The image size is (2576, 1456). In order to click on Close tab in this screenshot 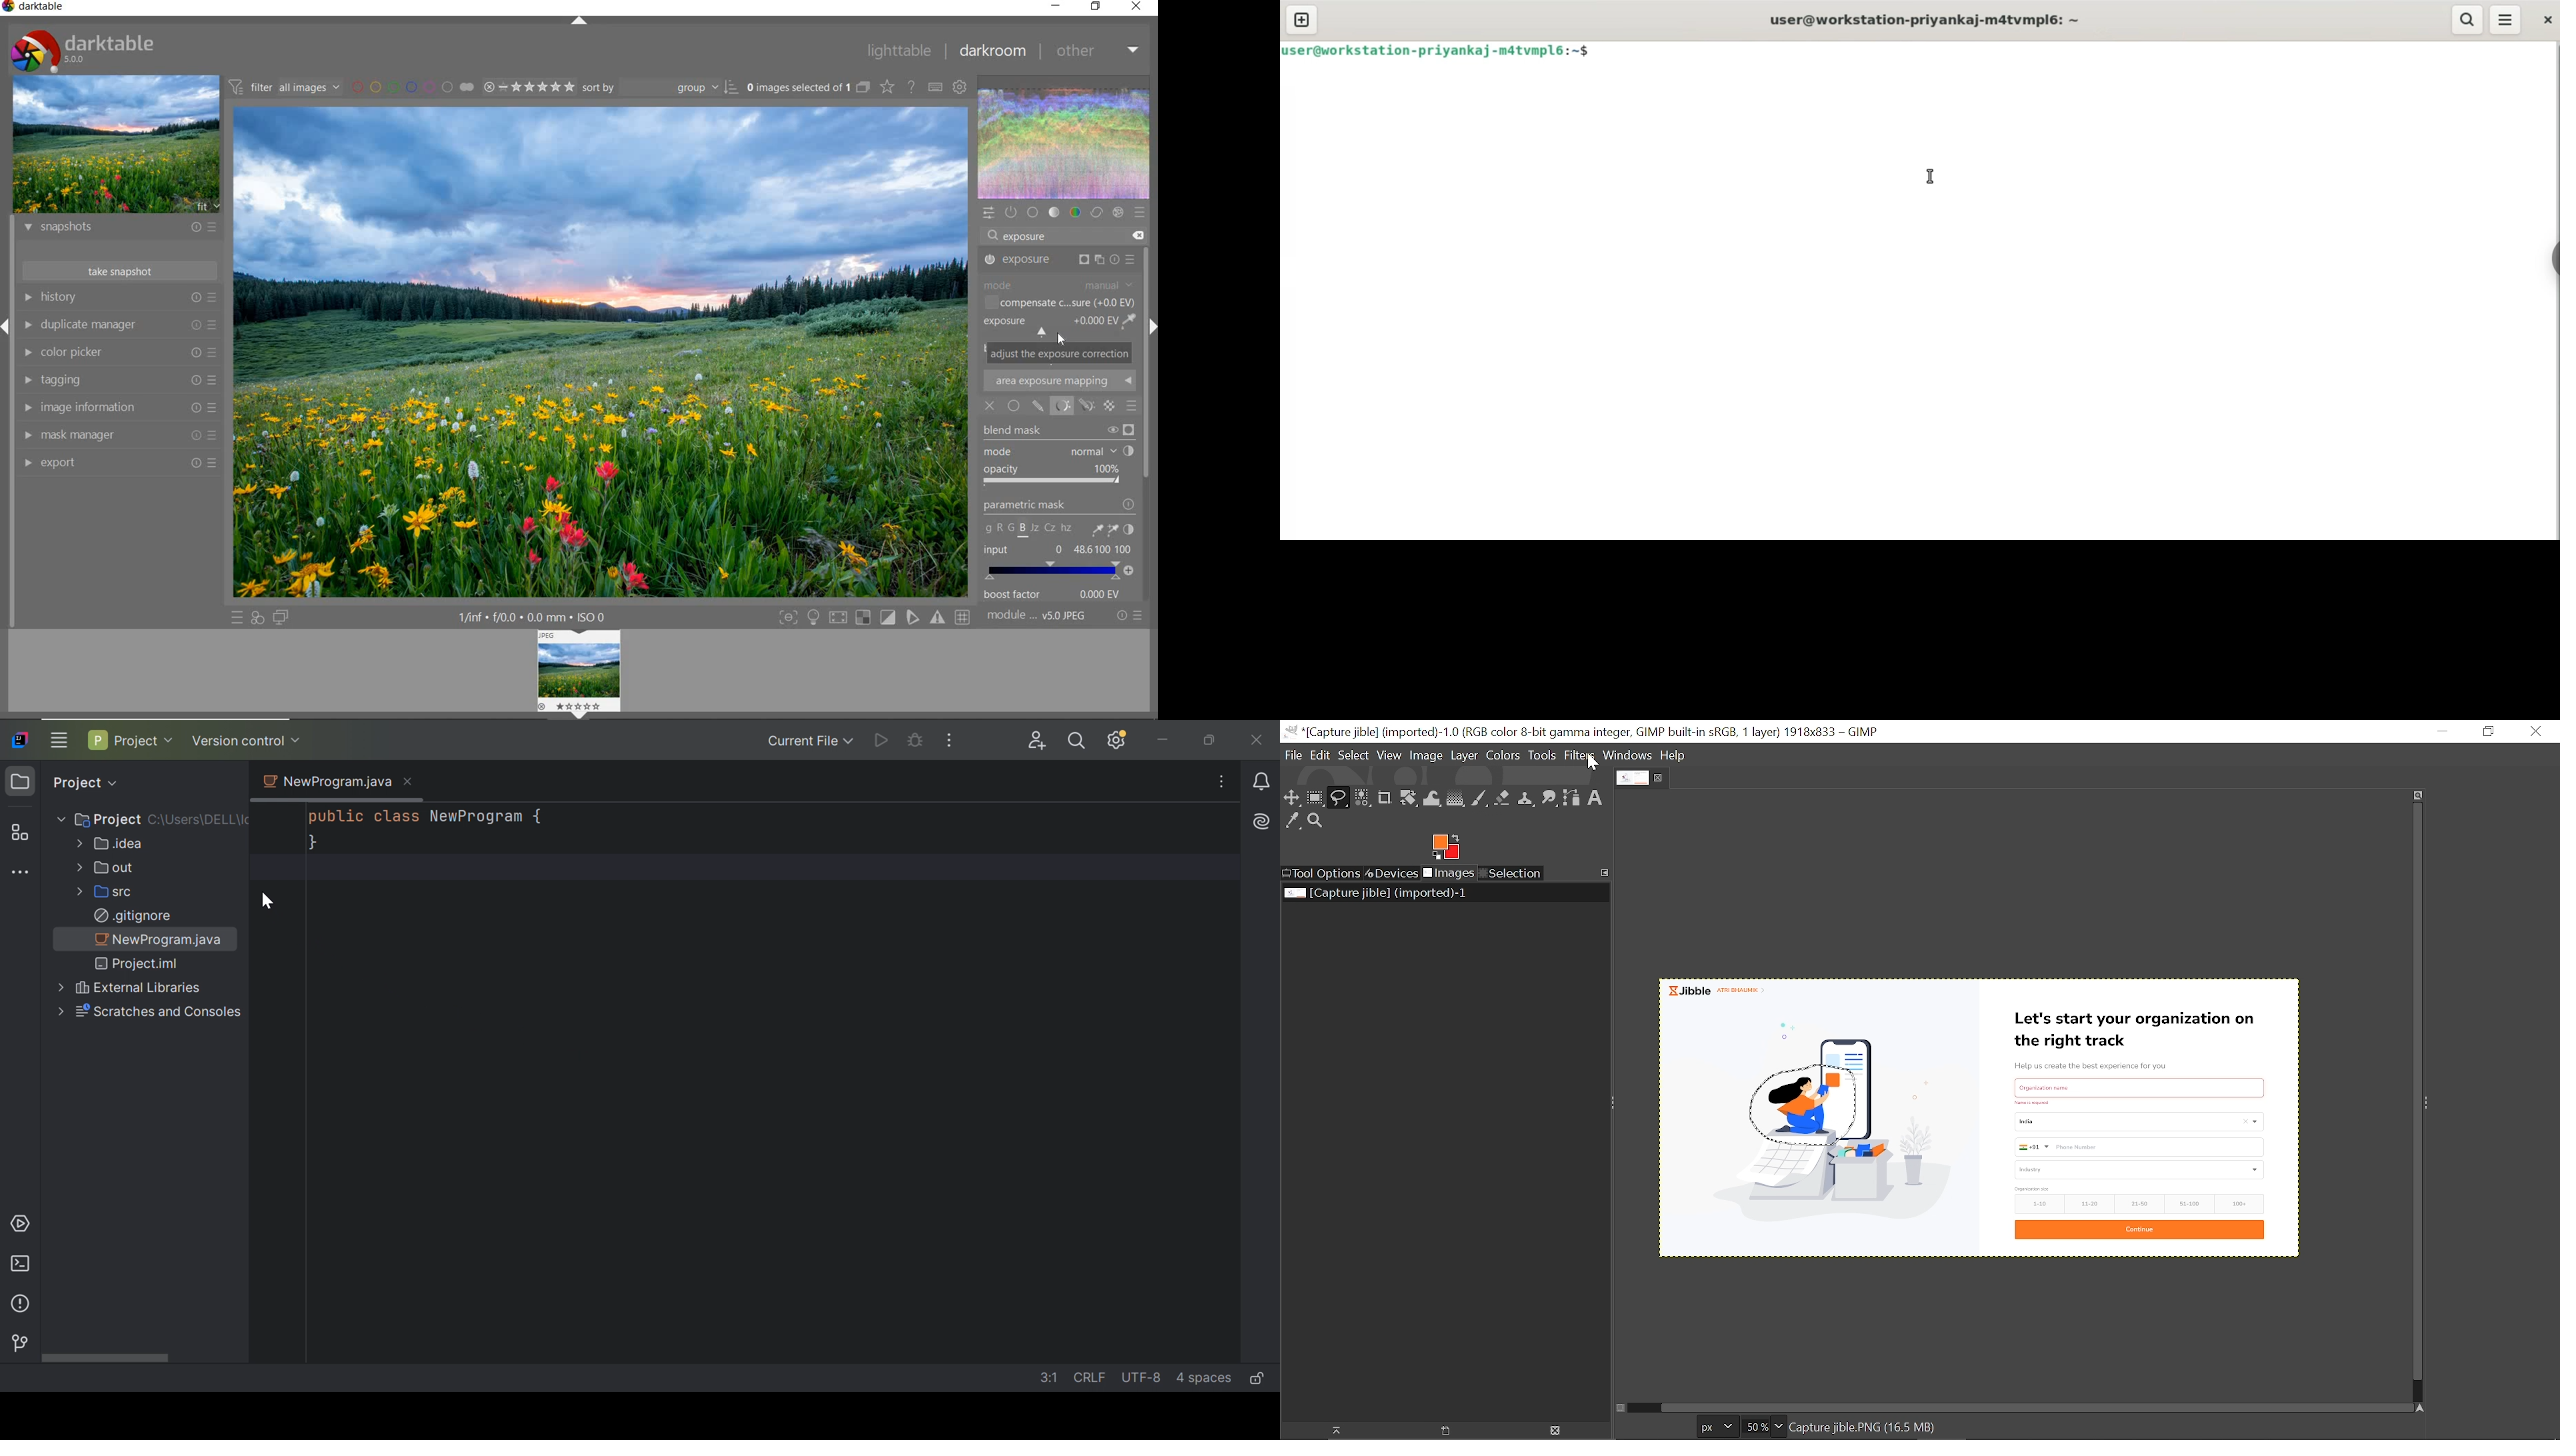, I will do `click(1661, 778)`.